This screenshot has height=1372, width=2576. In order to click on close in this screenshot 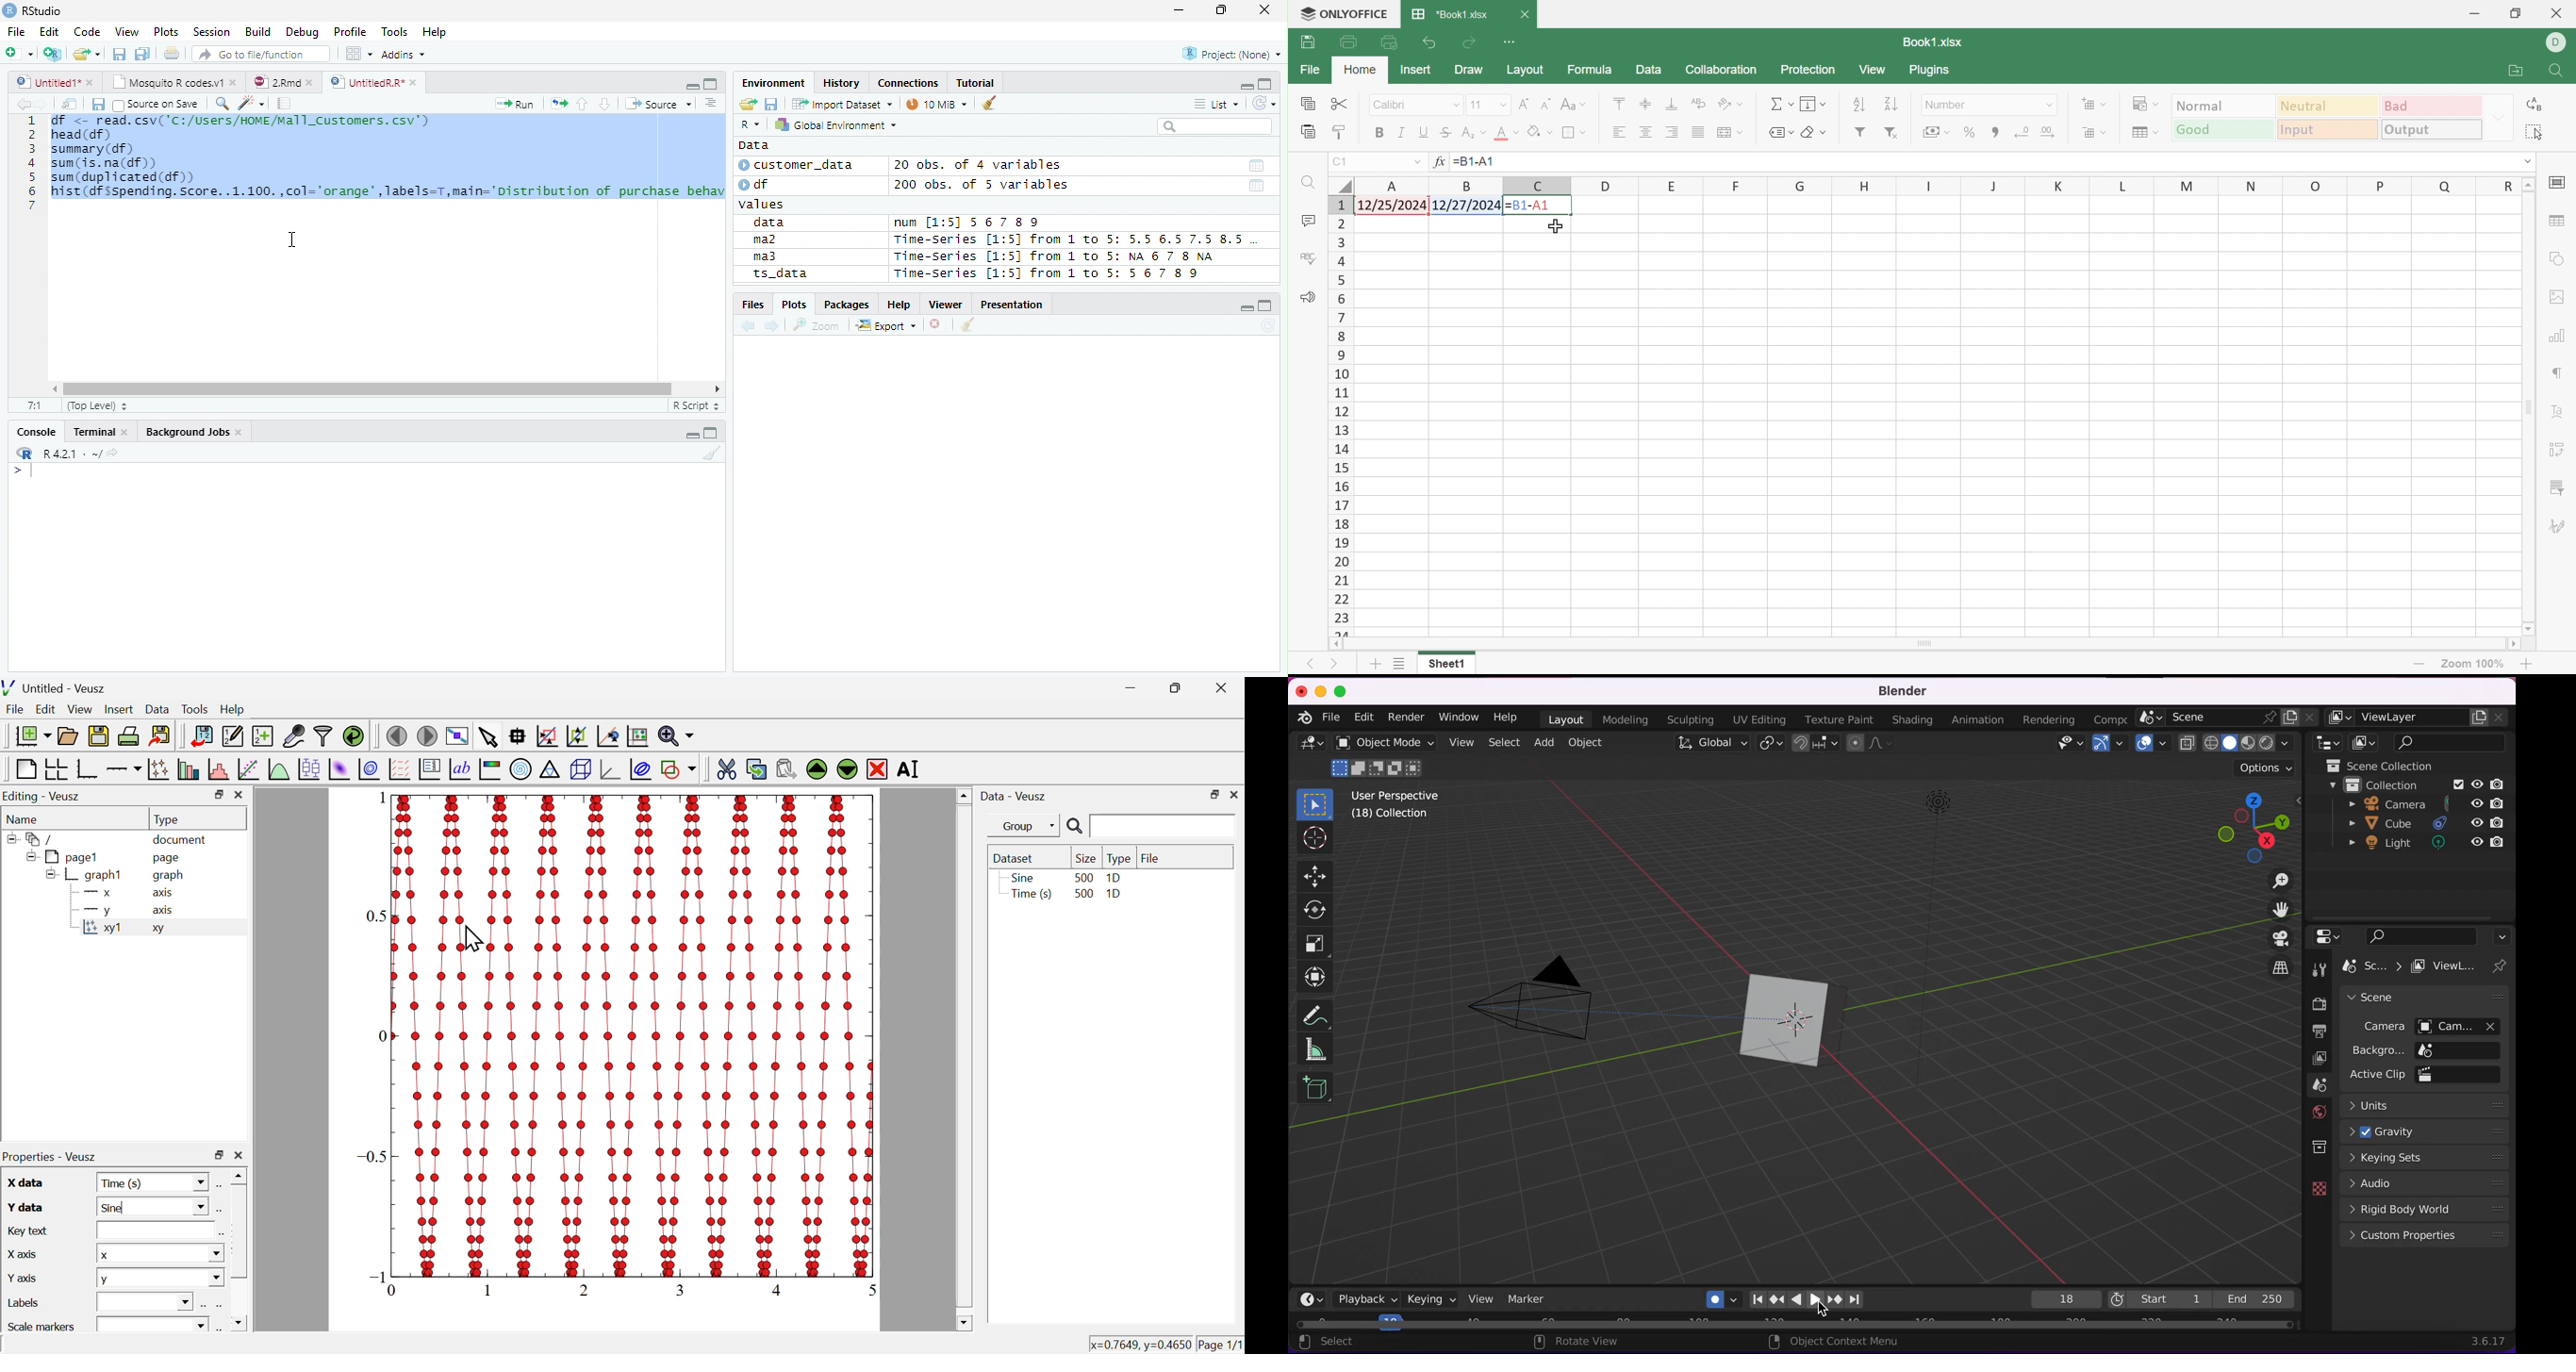, I will do `click(240, 796)`.